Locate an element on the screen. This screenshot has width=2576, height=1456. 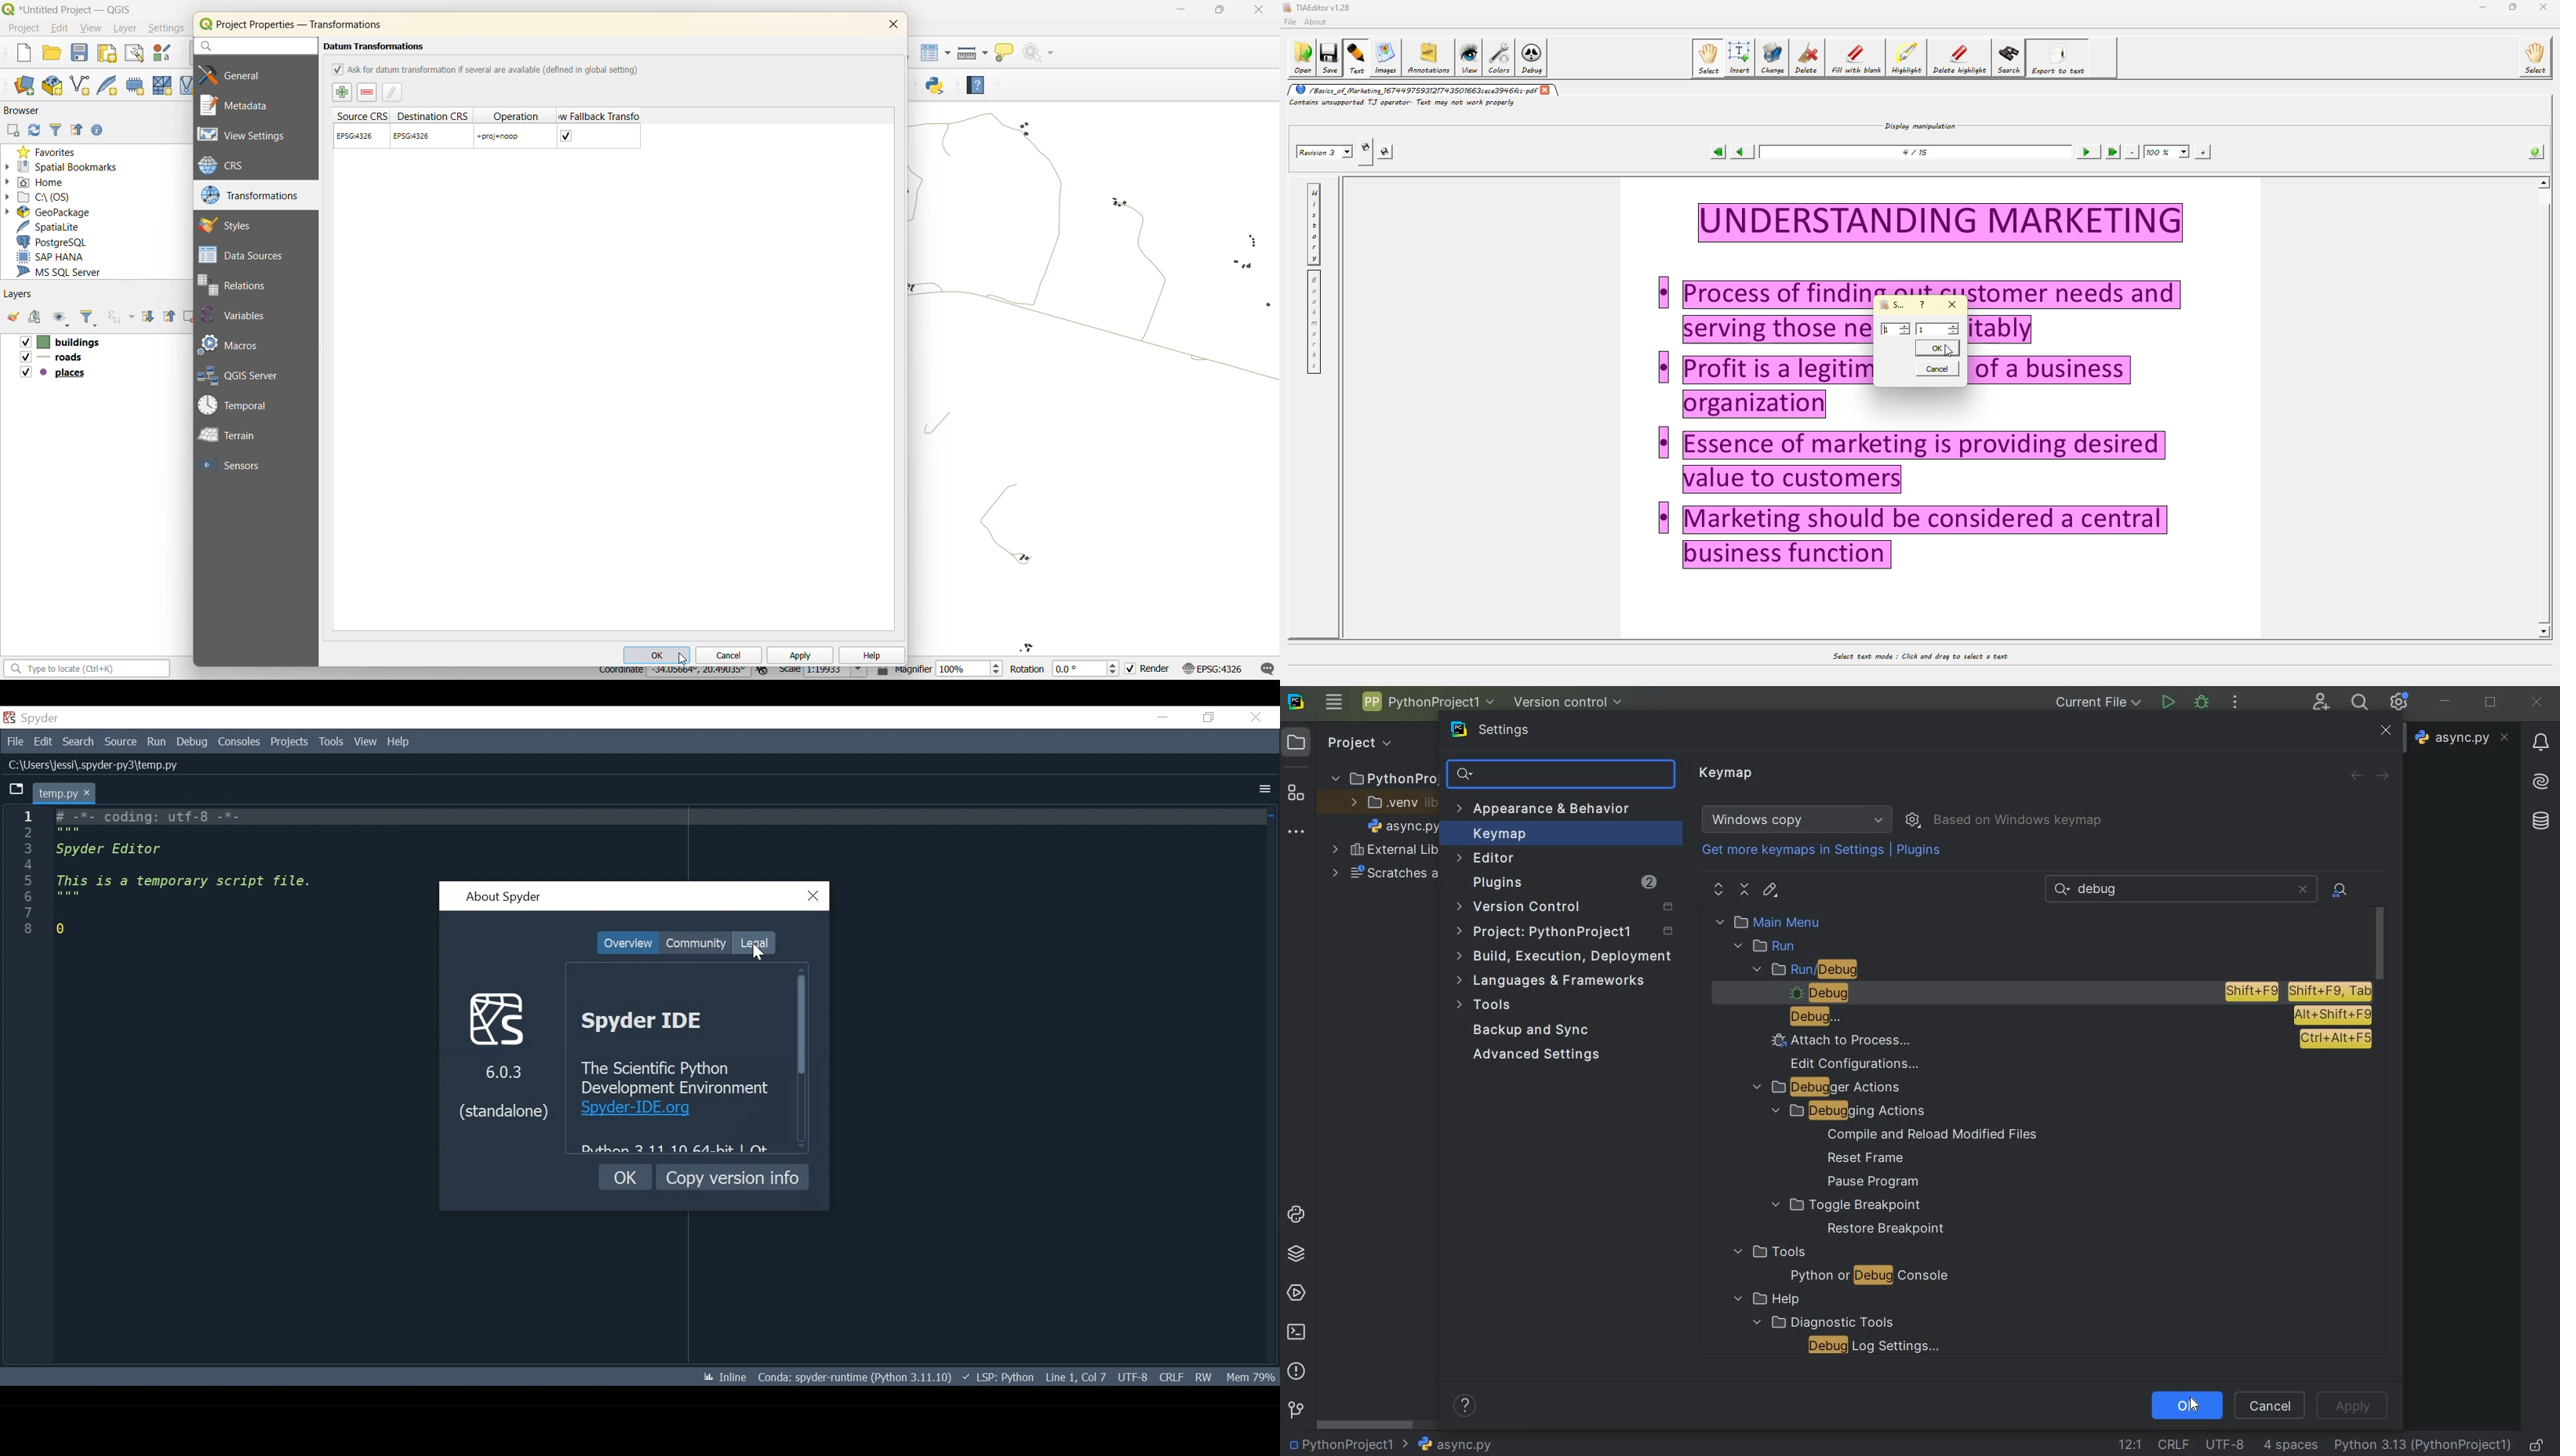
Close is located at coordinates (814, 897).